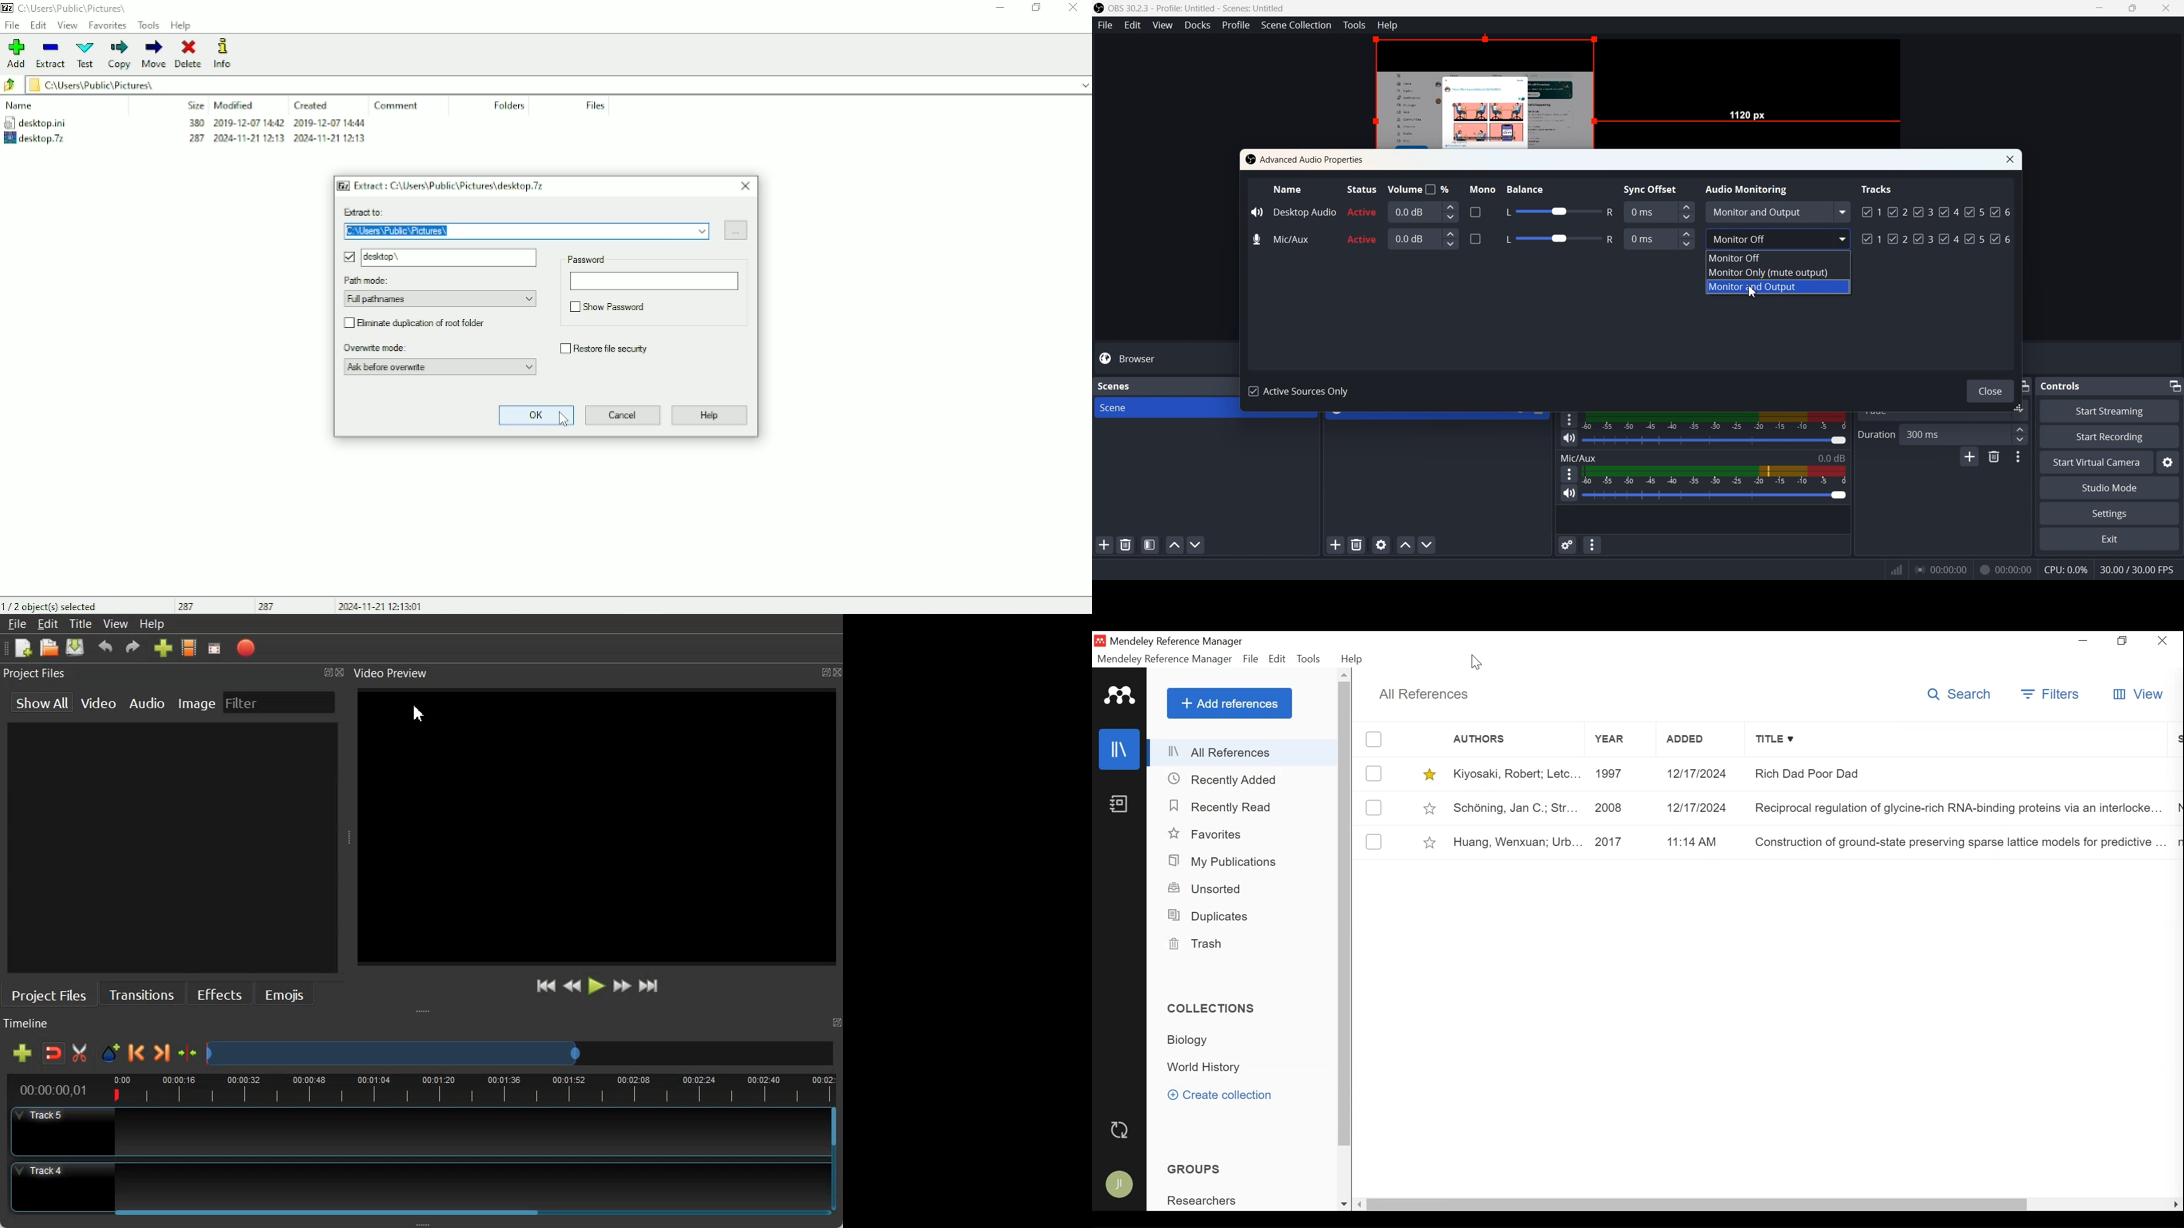  What do you see at coordinates (343, 185) in the screenshot?
I see `7 zip logo` at bounding box center [343, 185].